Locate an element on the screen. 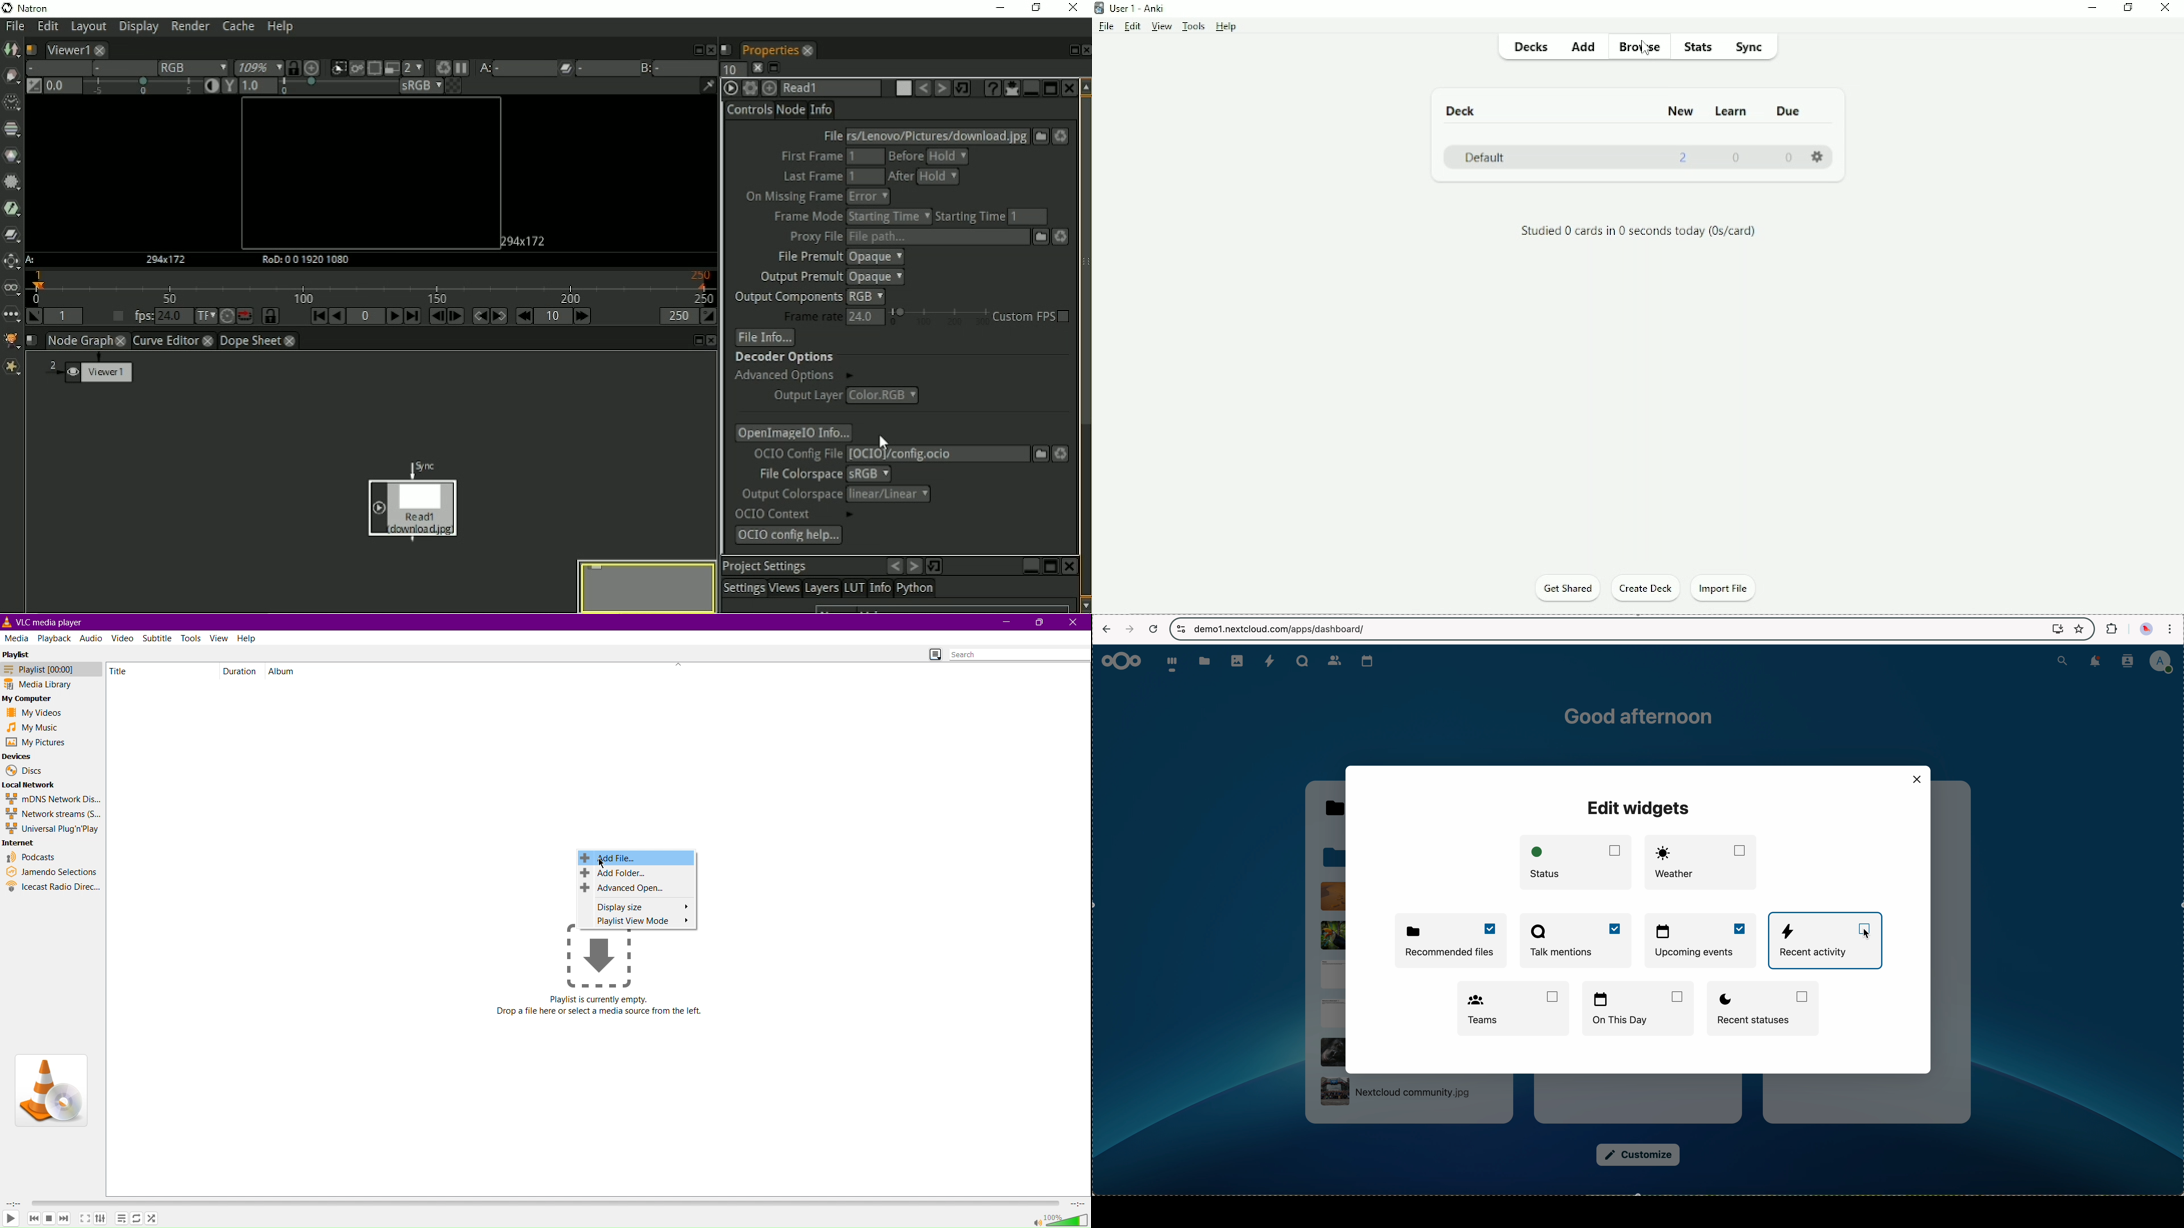 The image size is (2184, 1232). Operations pllied between Viewer input A and B is located at coordinates (574, 68).